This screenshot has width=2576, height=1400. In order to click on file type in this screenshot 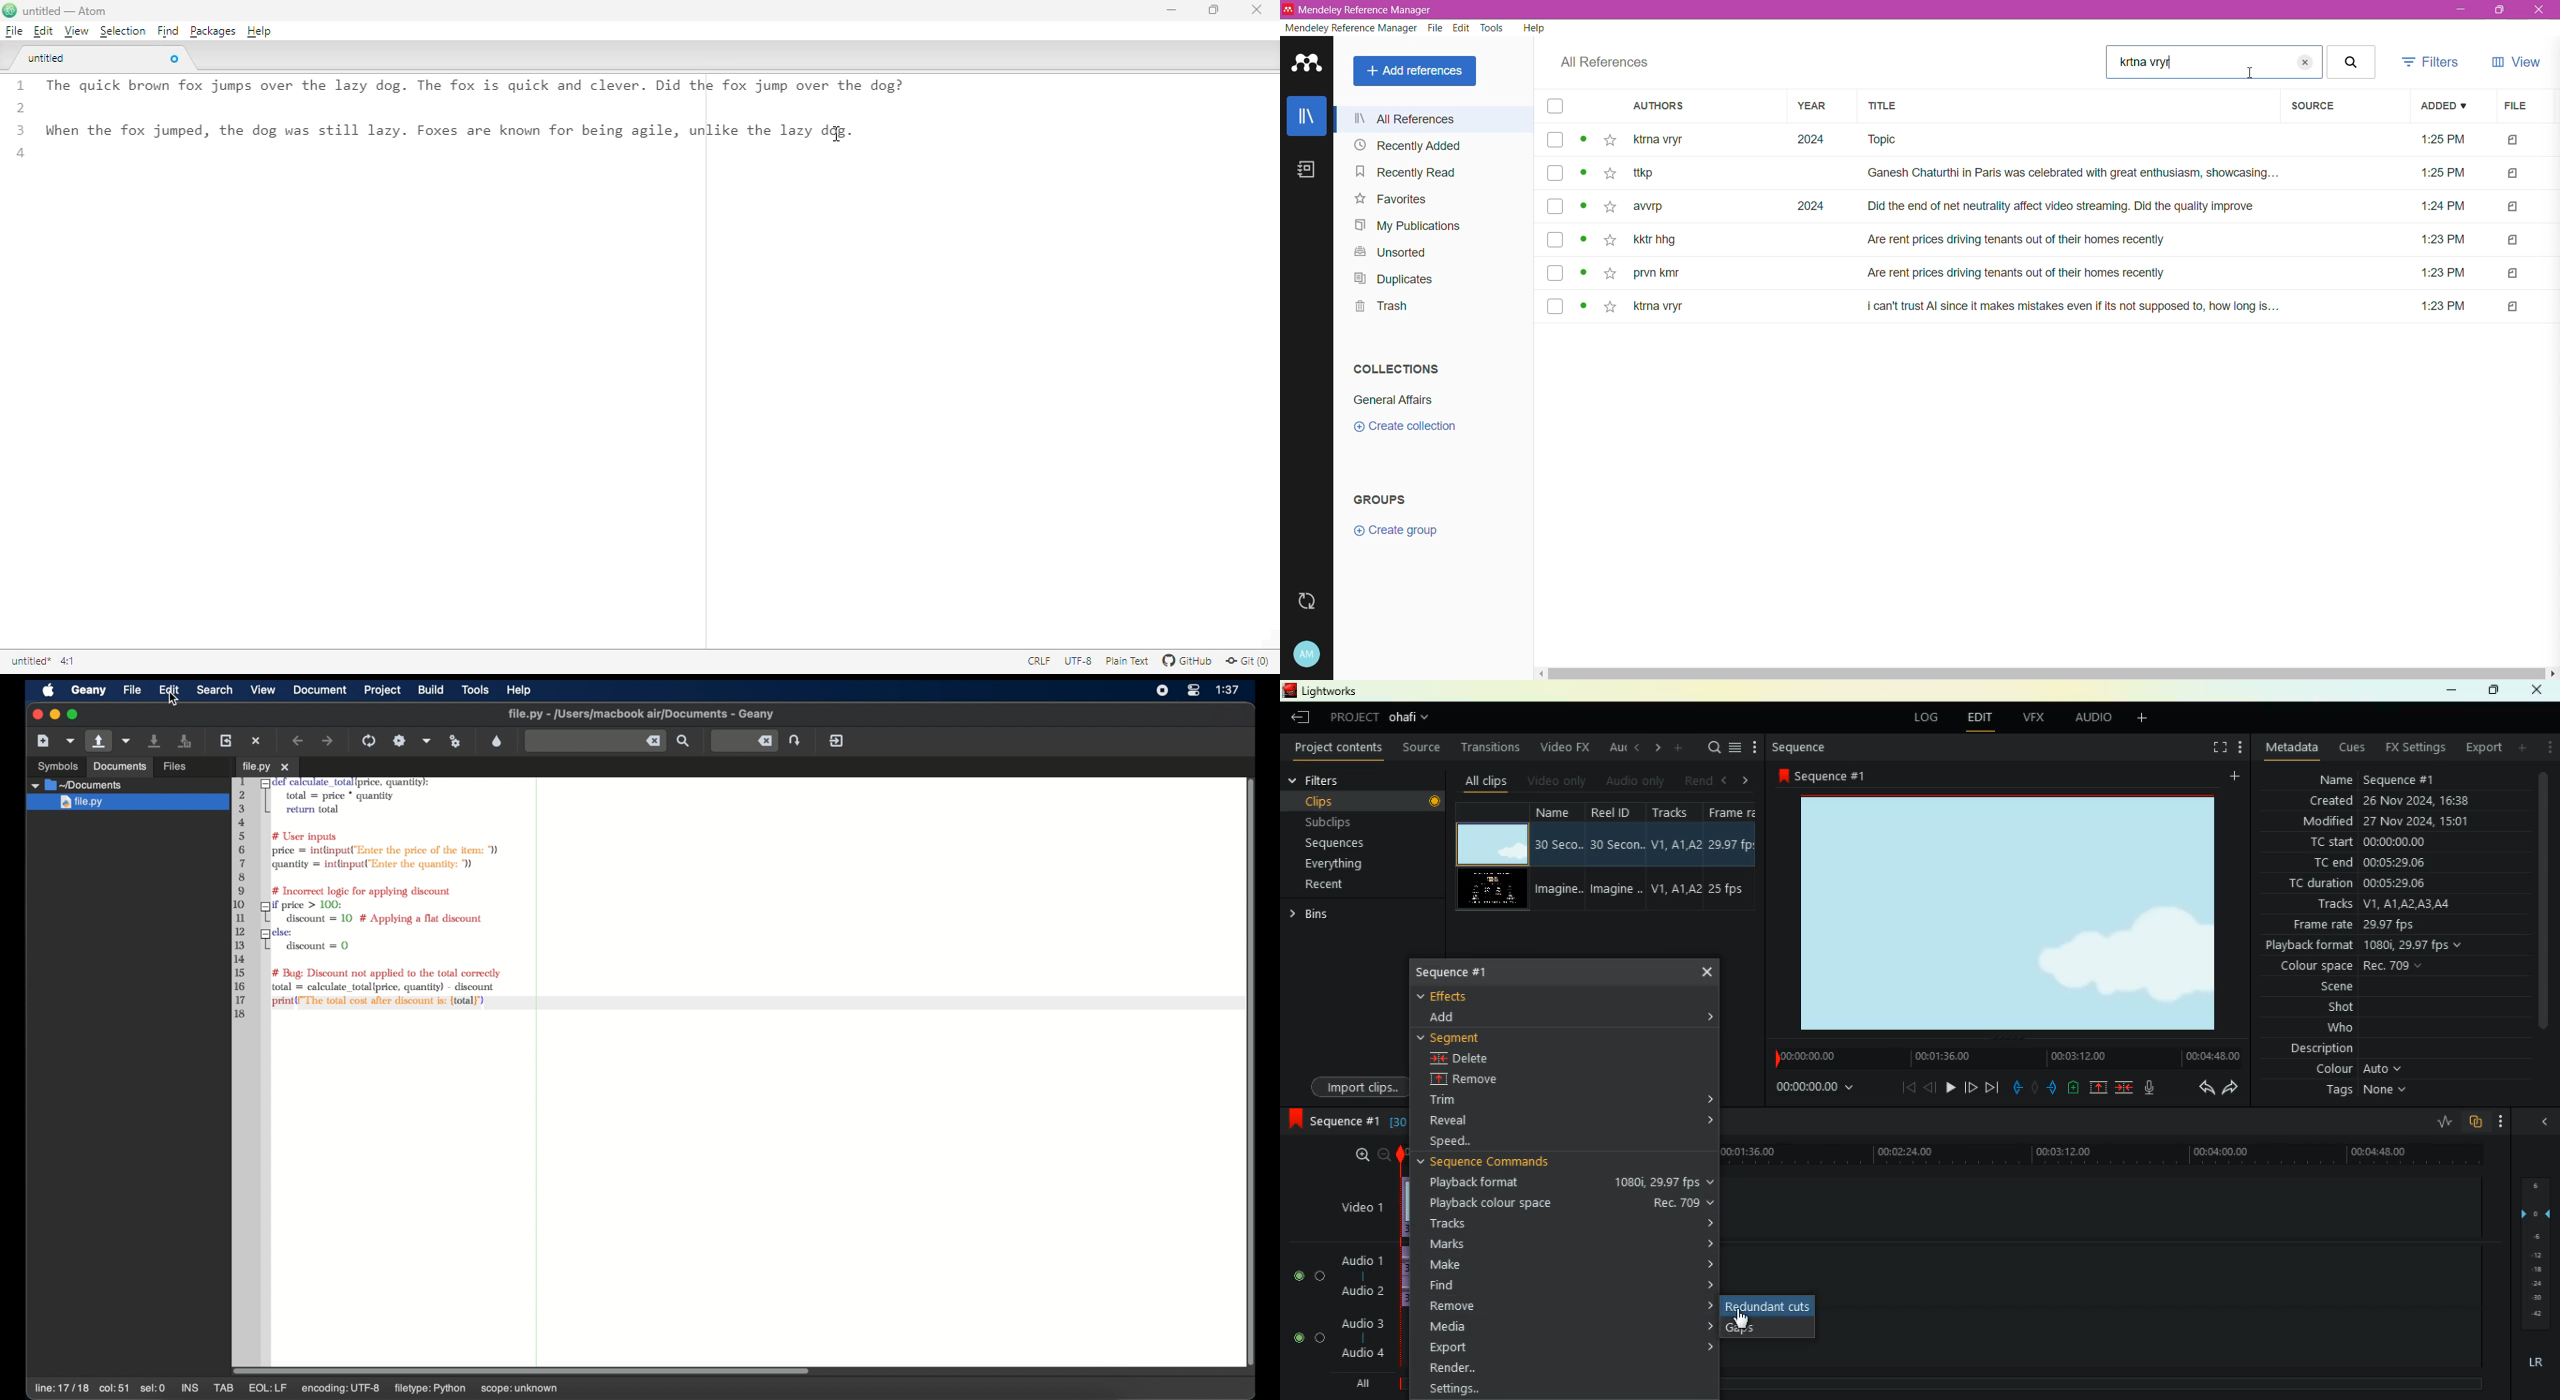, I will do `click(2515, 141)`.